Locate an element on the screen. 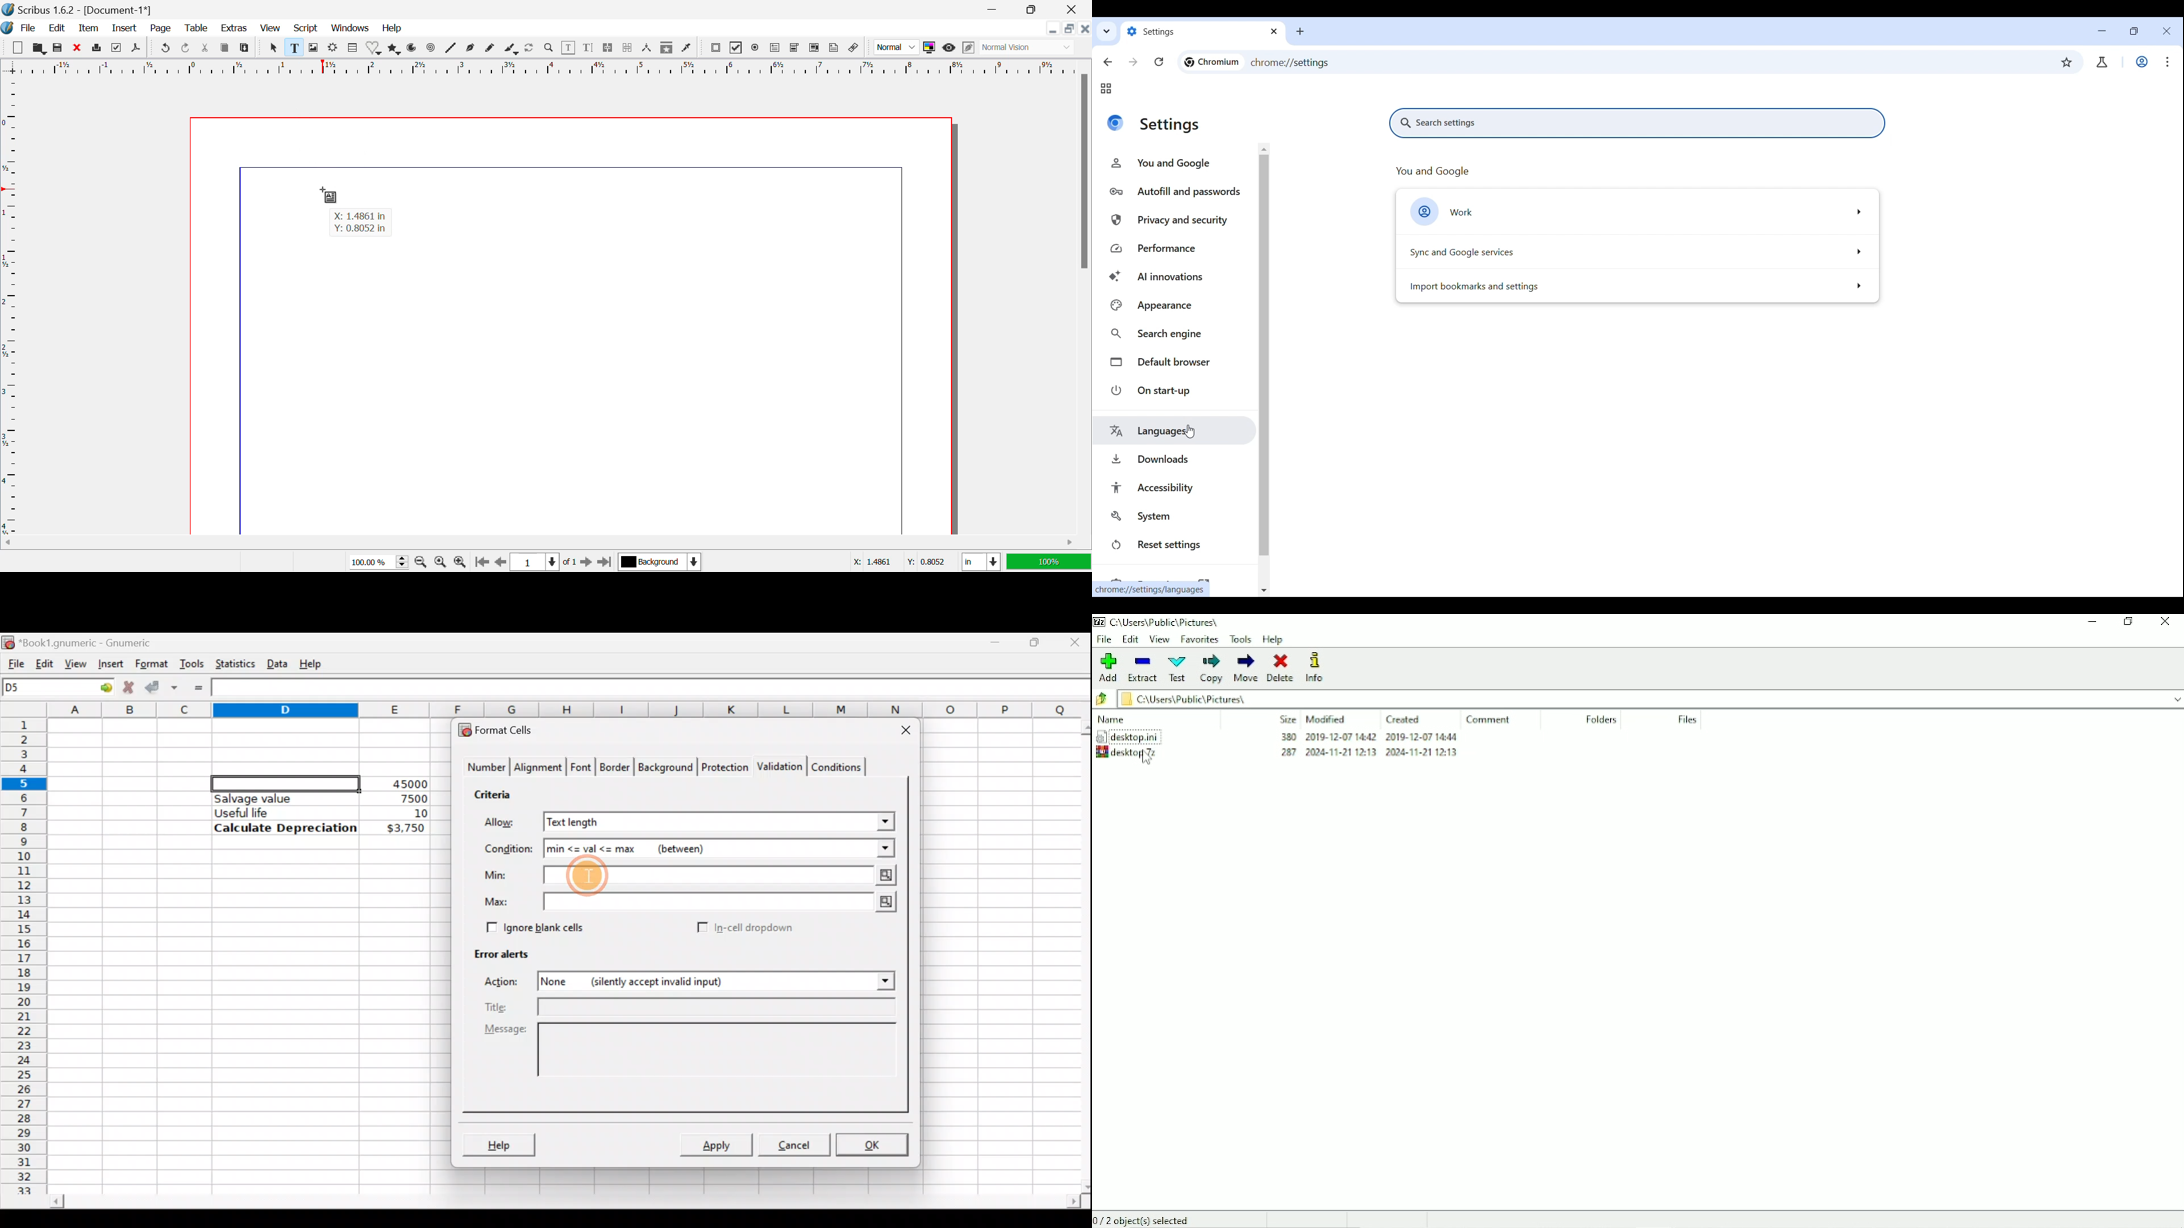  Previous Page is located at coordinates (499, 562).